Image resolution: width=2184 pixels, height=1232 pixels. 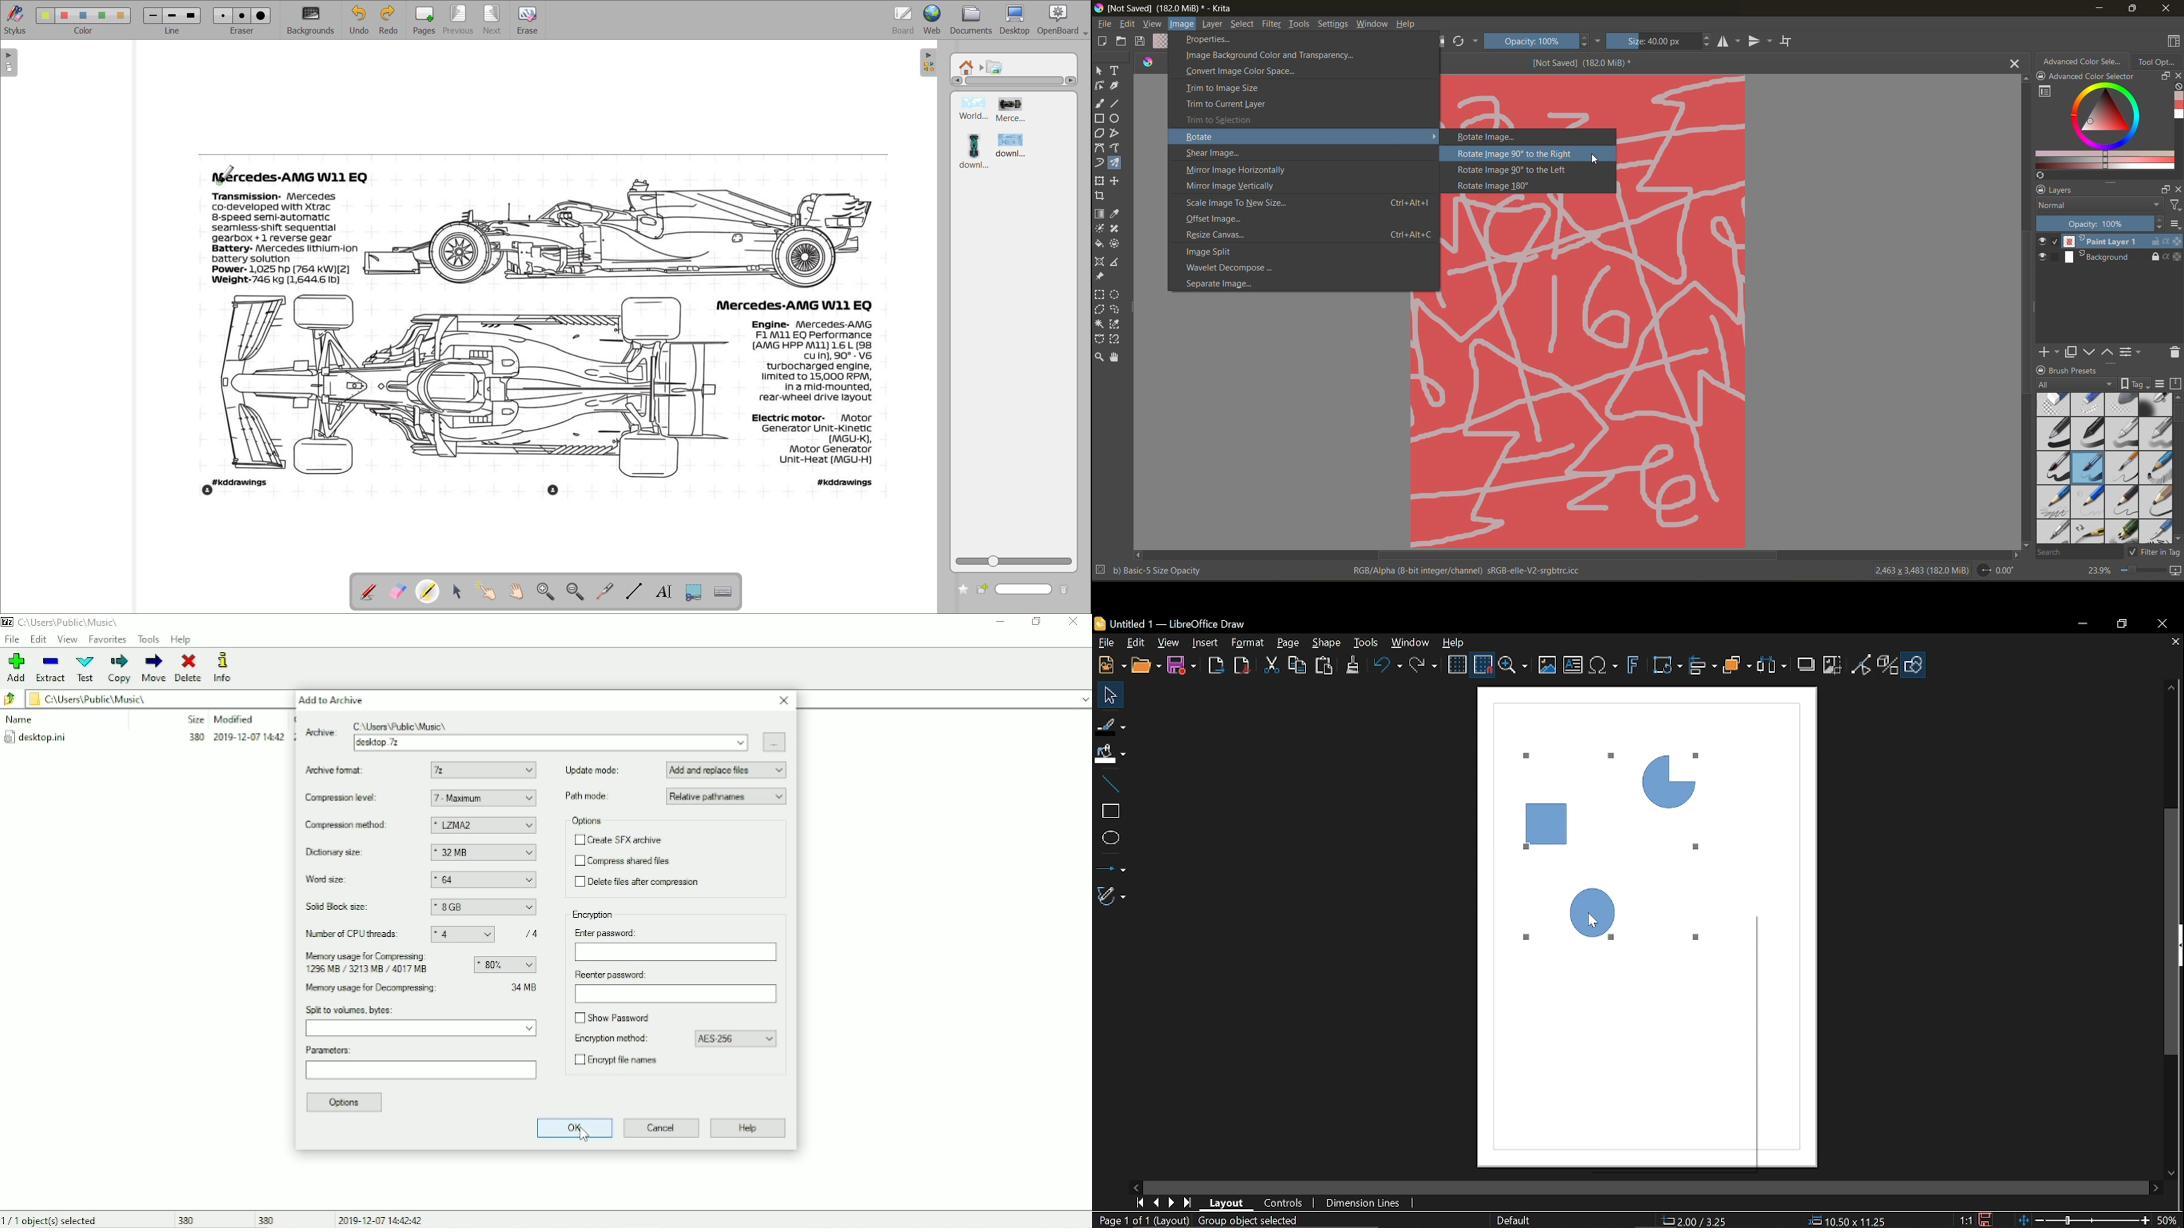 What do you see at coordinates (1985, 1219) in the screenshot?
I see `Save` at bounding box center [1985, 1219].